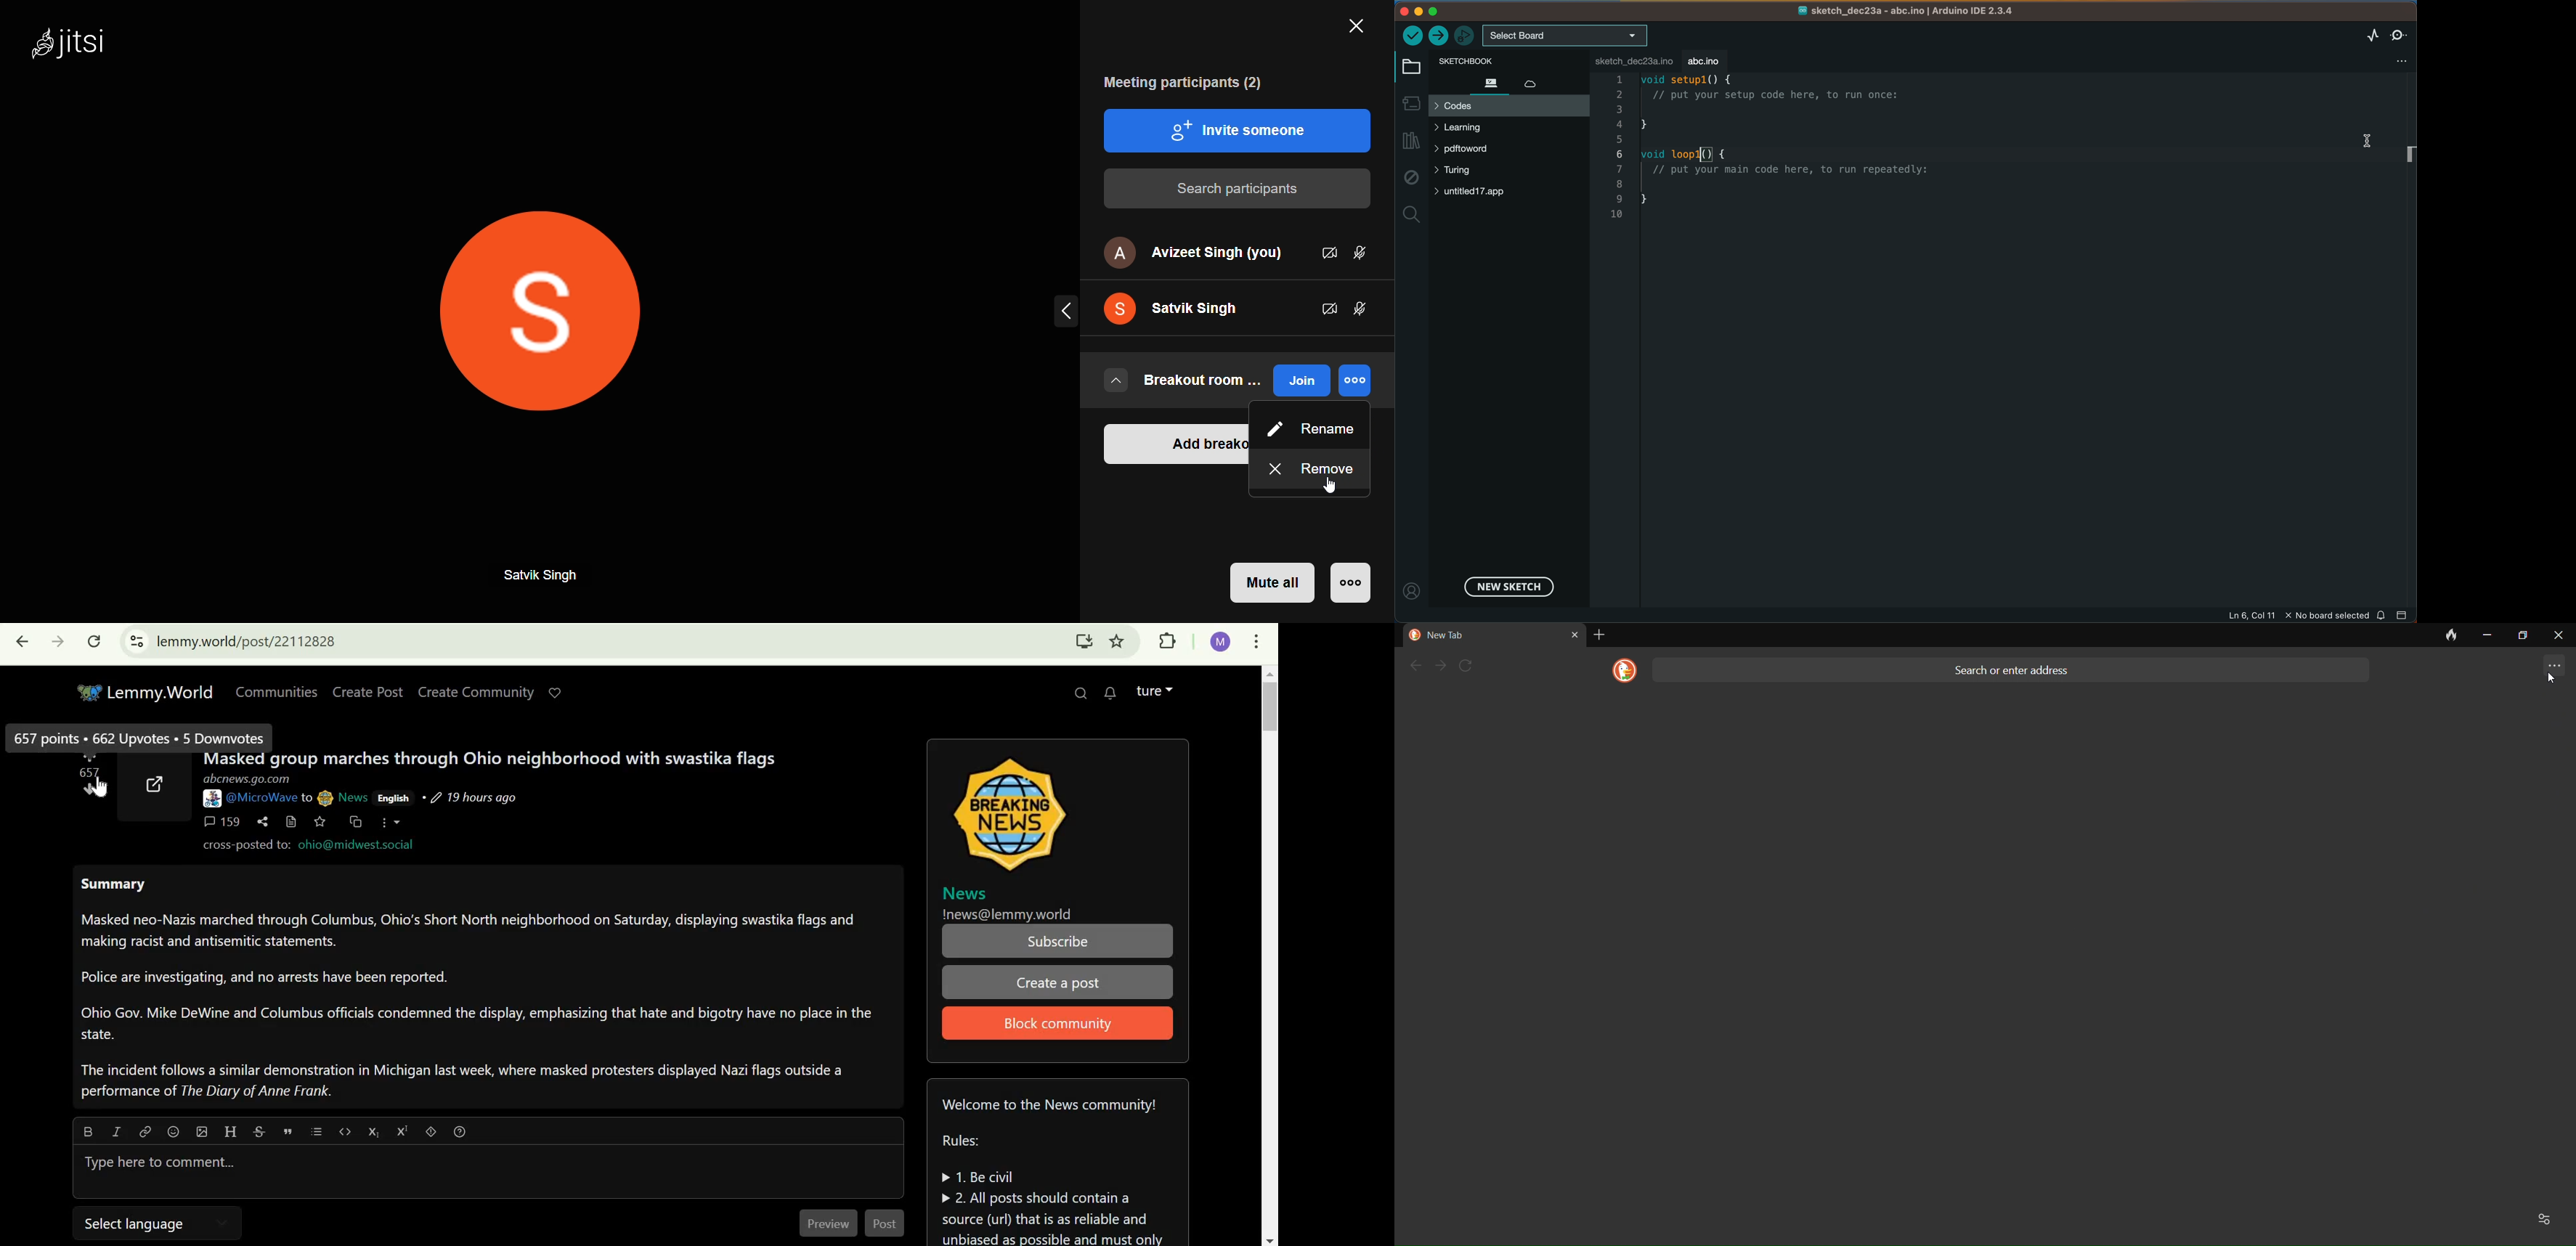 This screenshot has height=1260, width=2576. Describe the element at coordinates (144, 691) in the screenshot. I see `Lemmy.World` at that location.